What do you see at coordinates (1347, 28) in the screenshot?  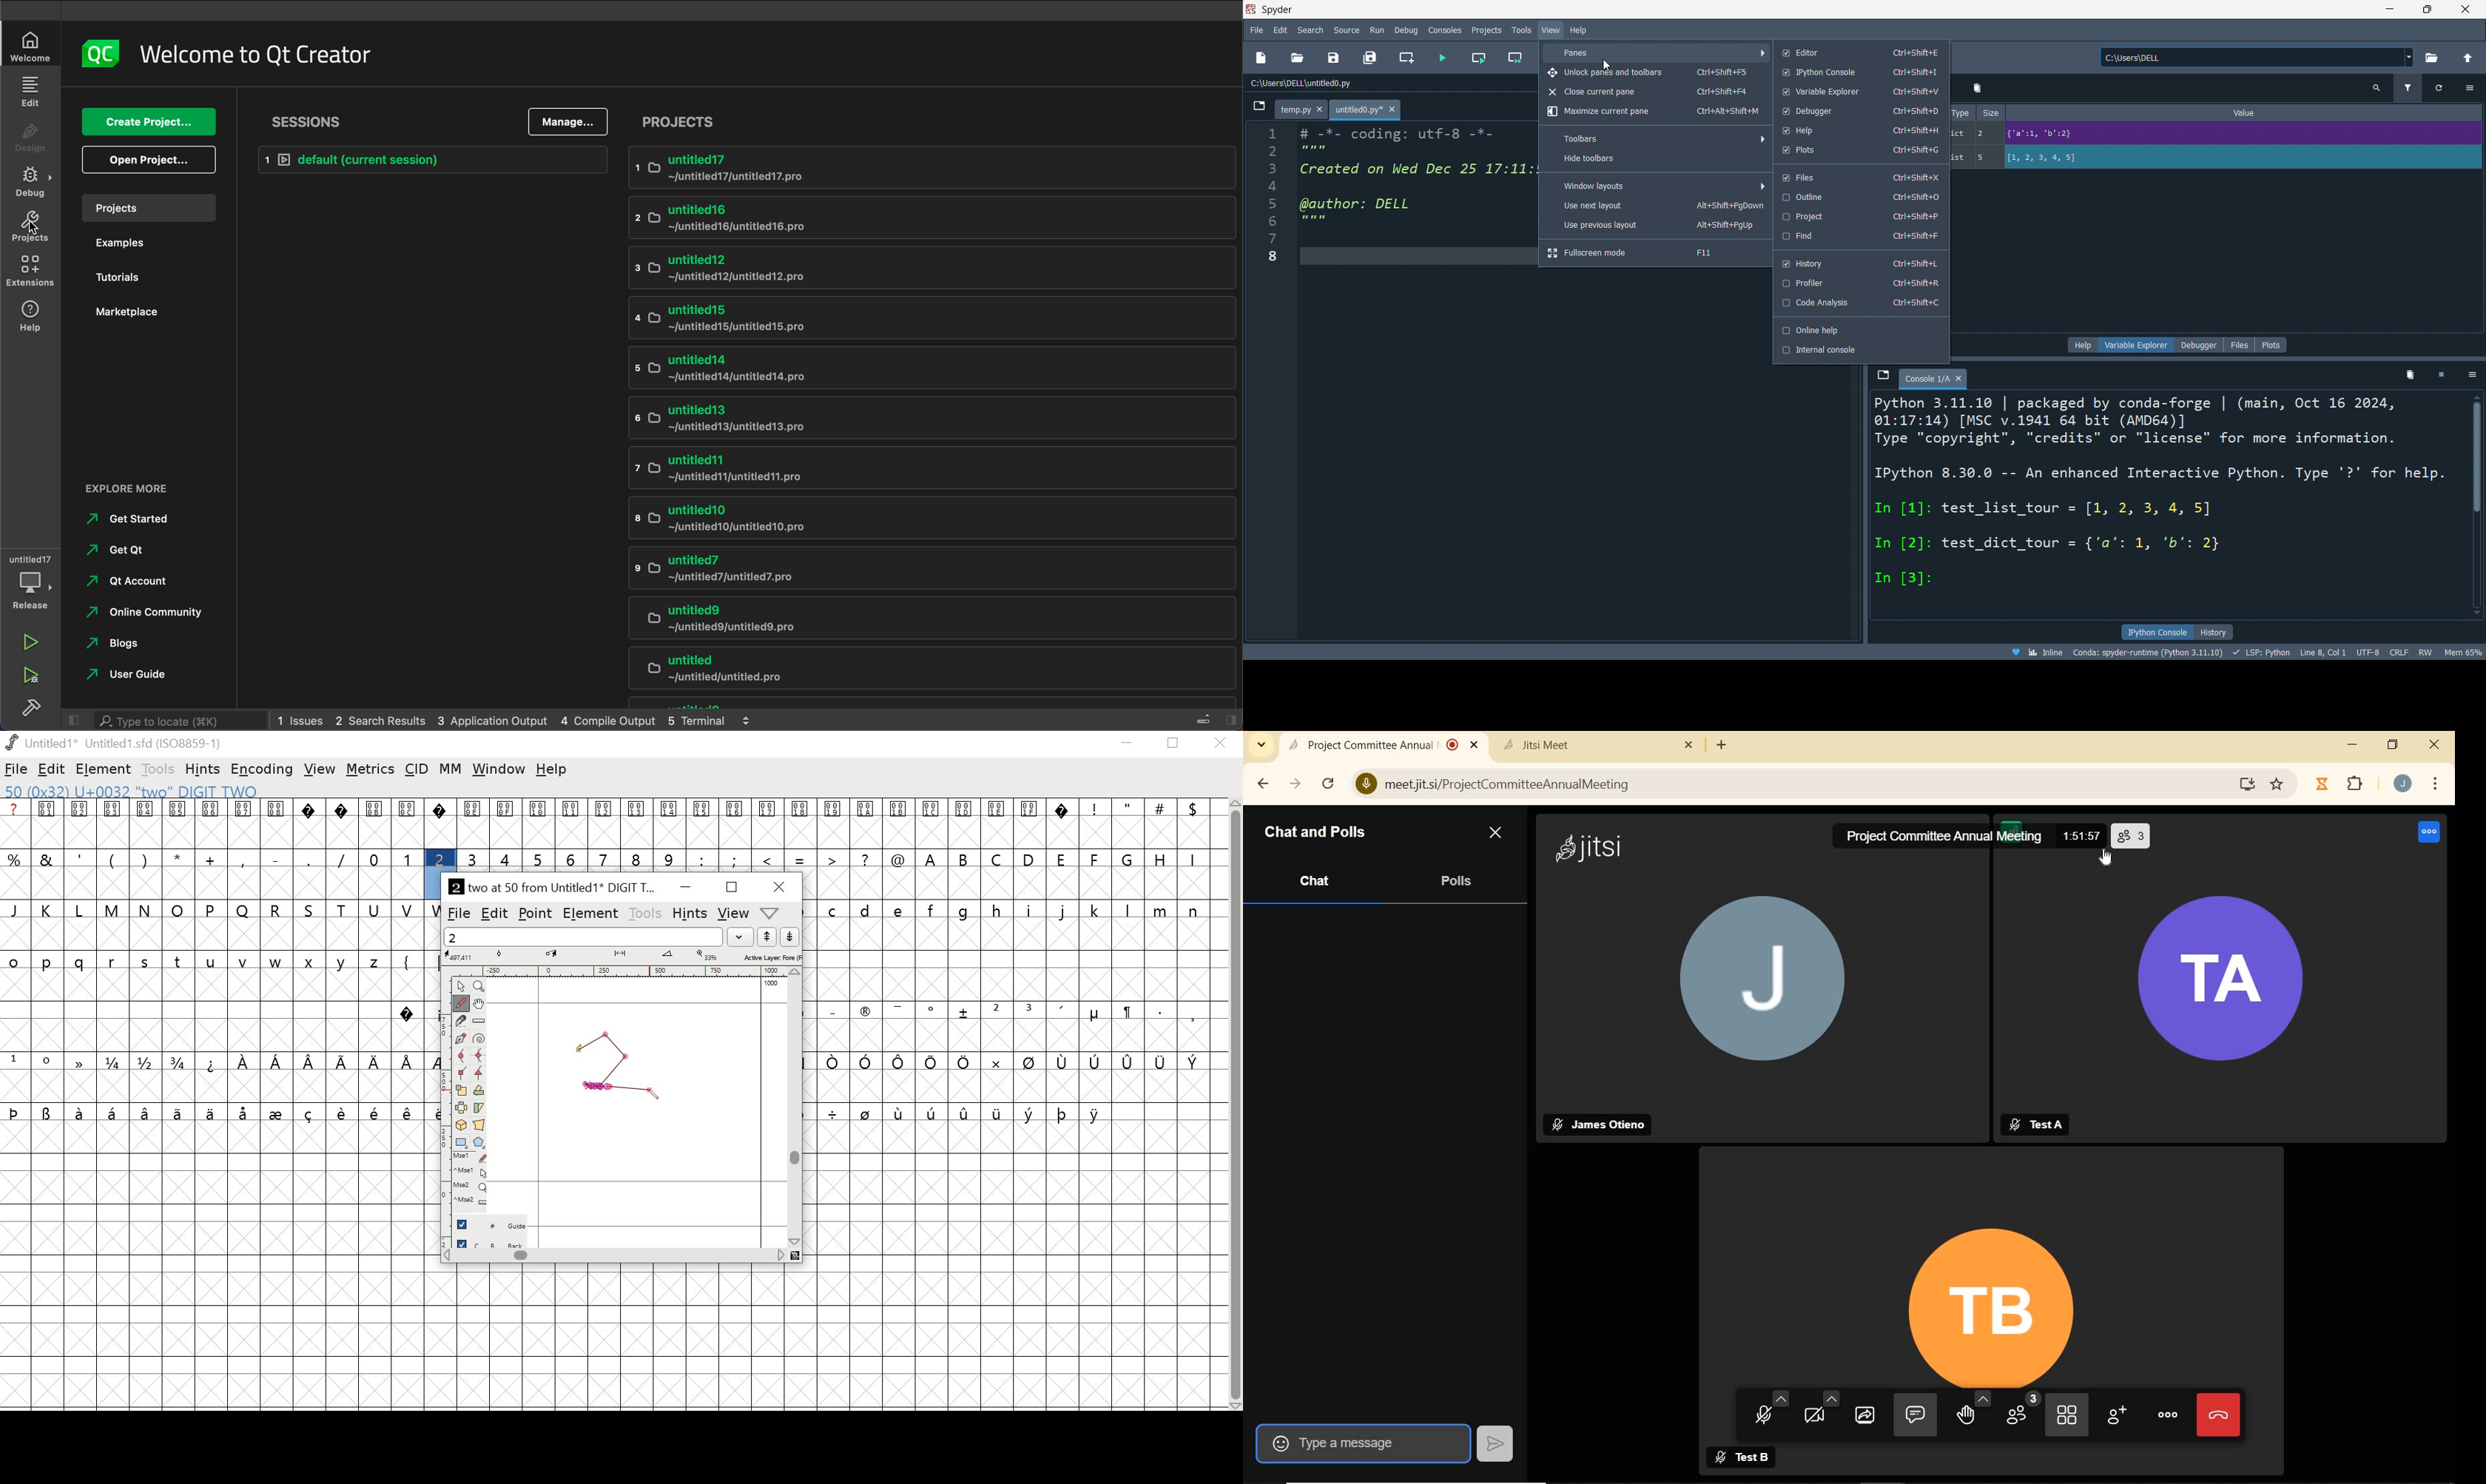 I see `source` at bounding box center [1347, 28].